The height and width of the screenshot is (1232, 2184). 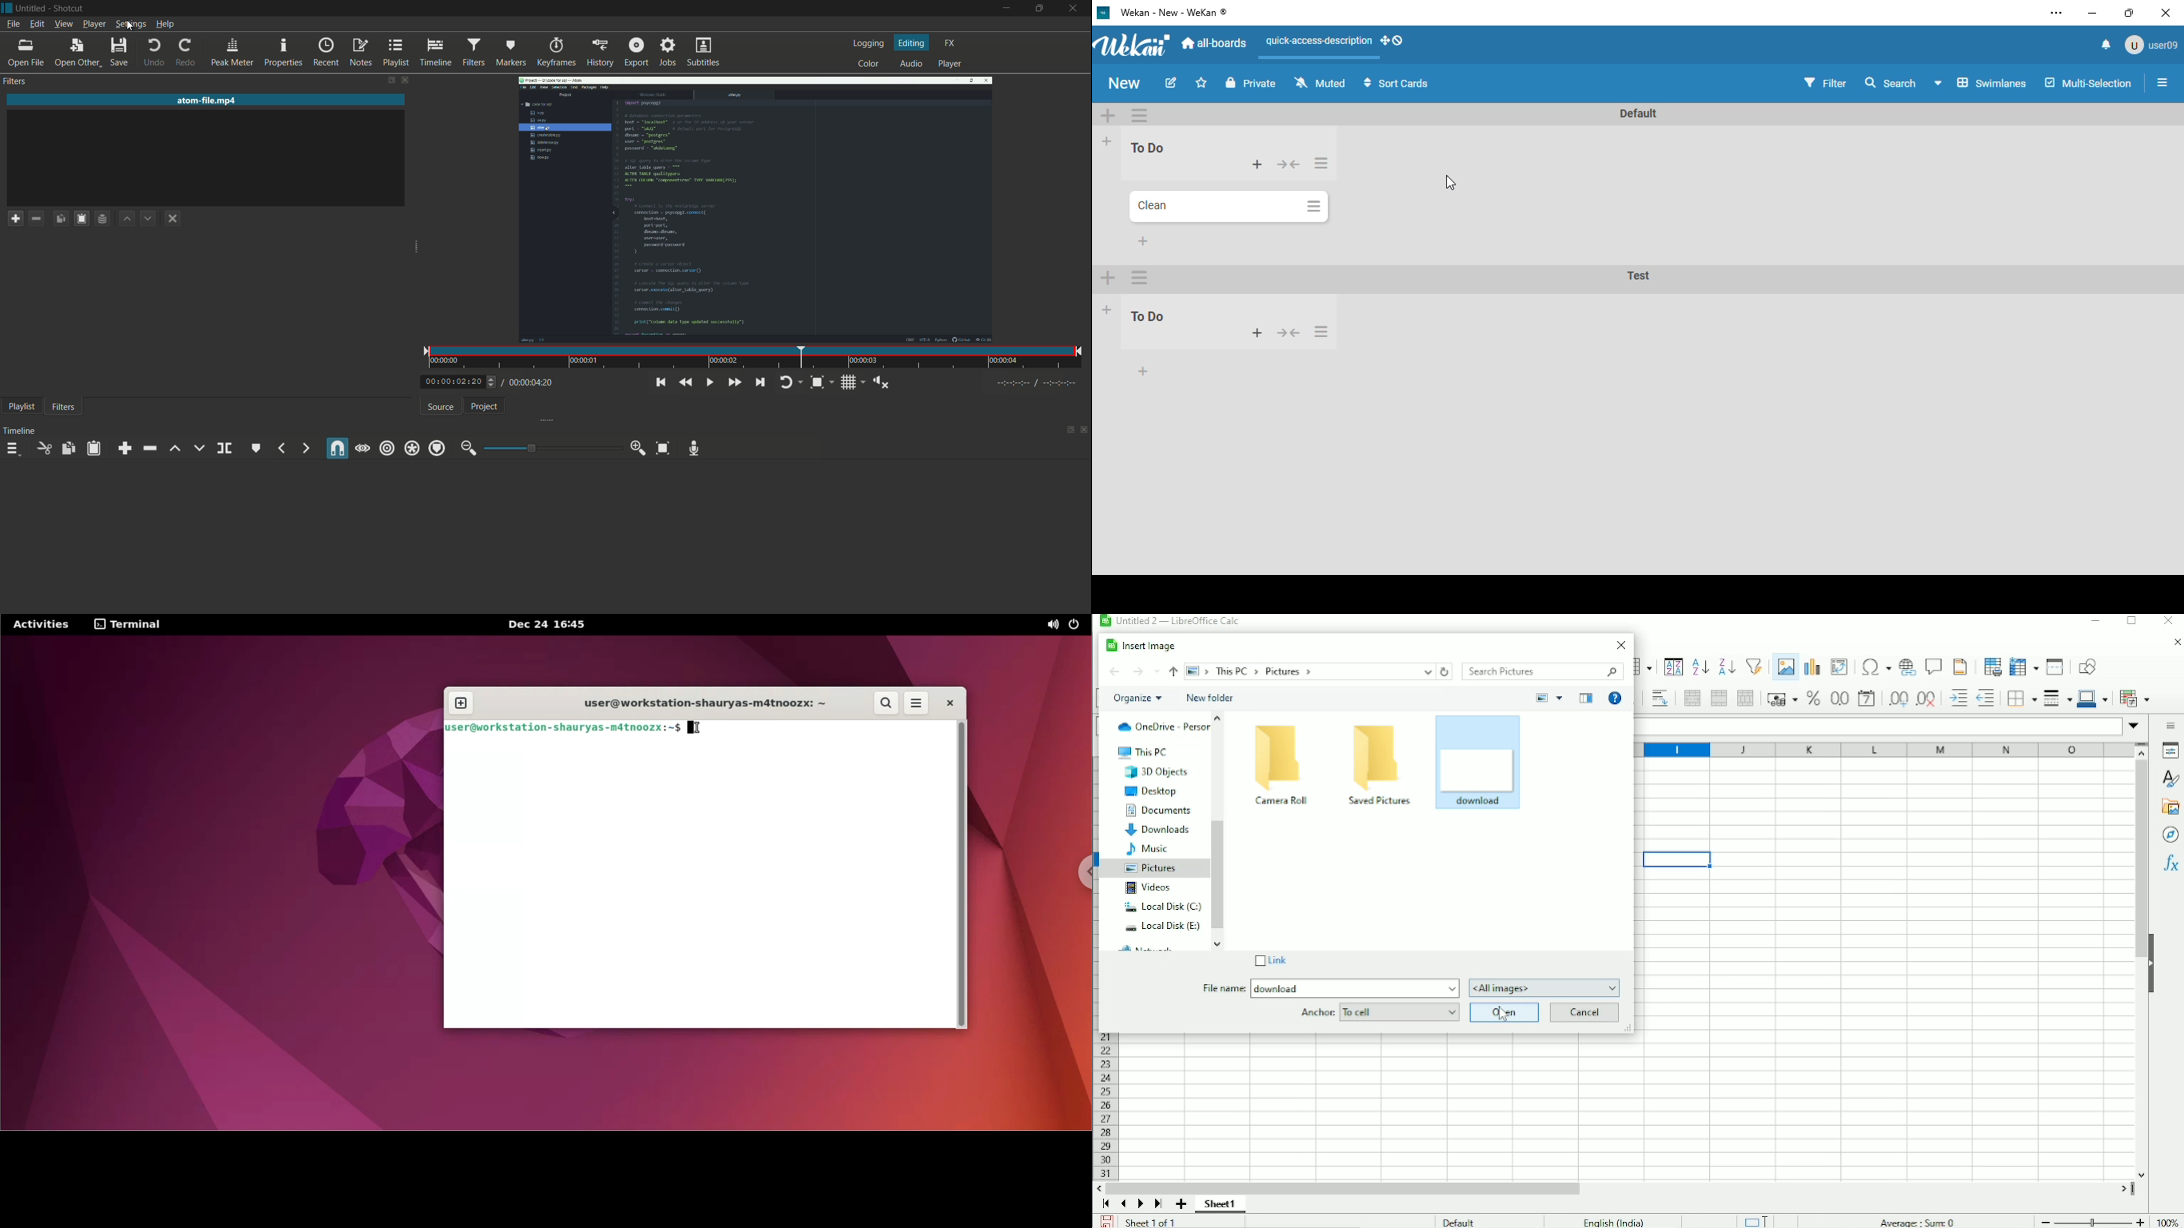 I want to click on Sort descending, so click(x=1725, y=666).